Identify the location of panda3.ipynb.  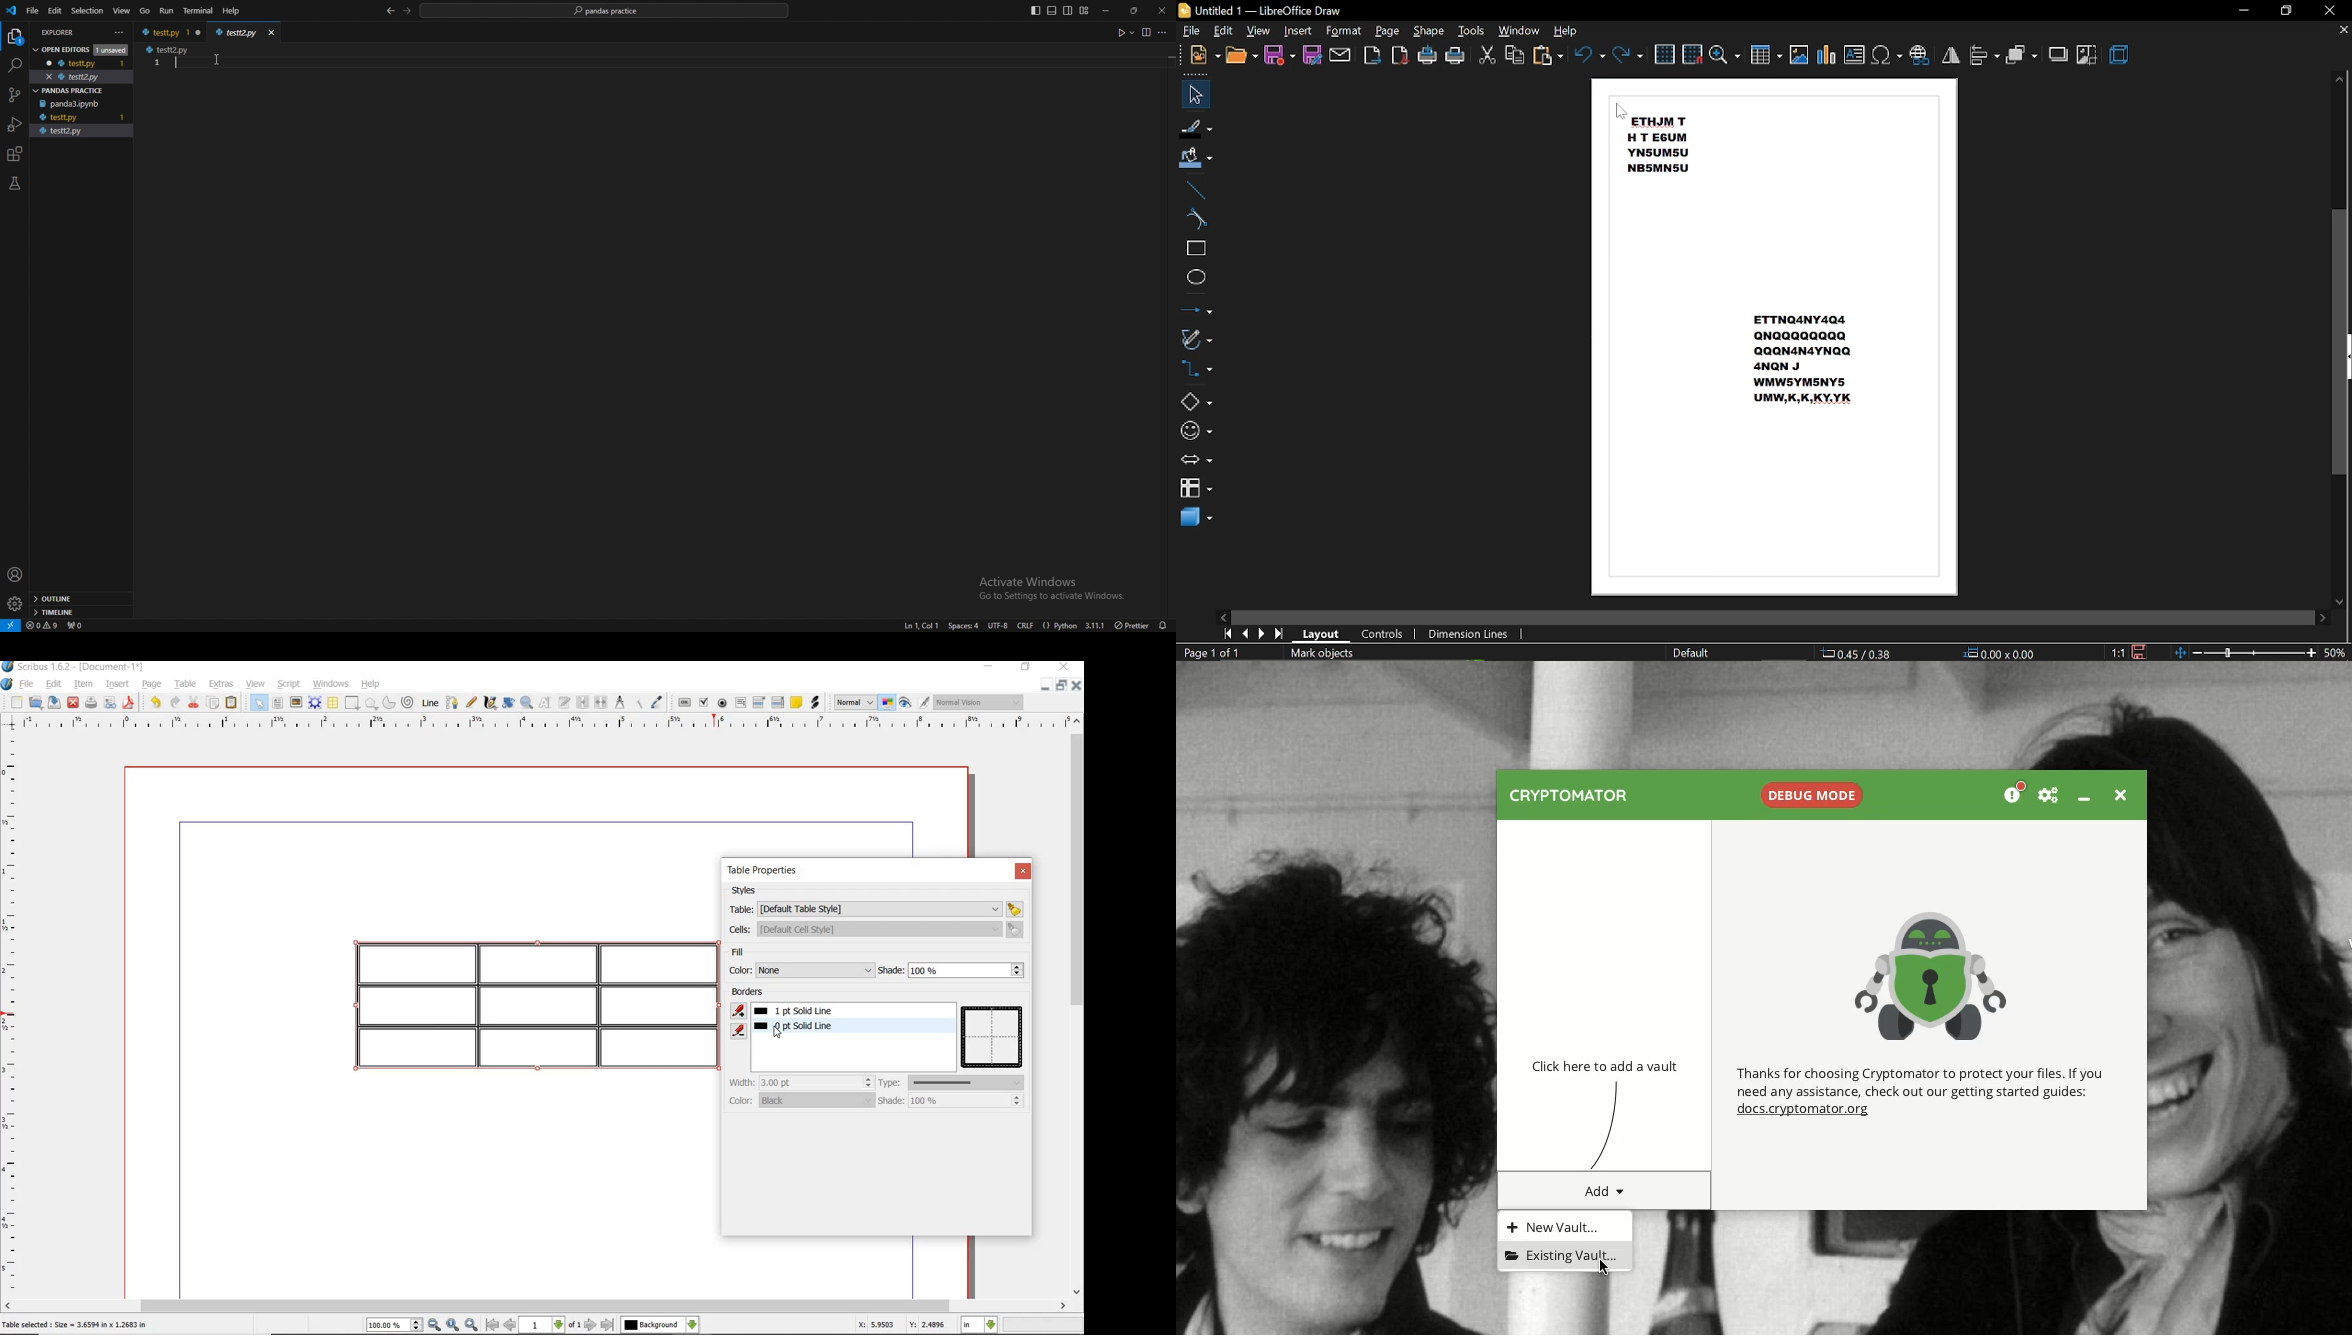
(75, 104).